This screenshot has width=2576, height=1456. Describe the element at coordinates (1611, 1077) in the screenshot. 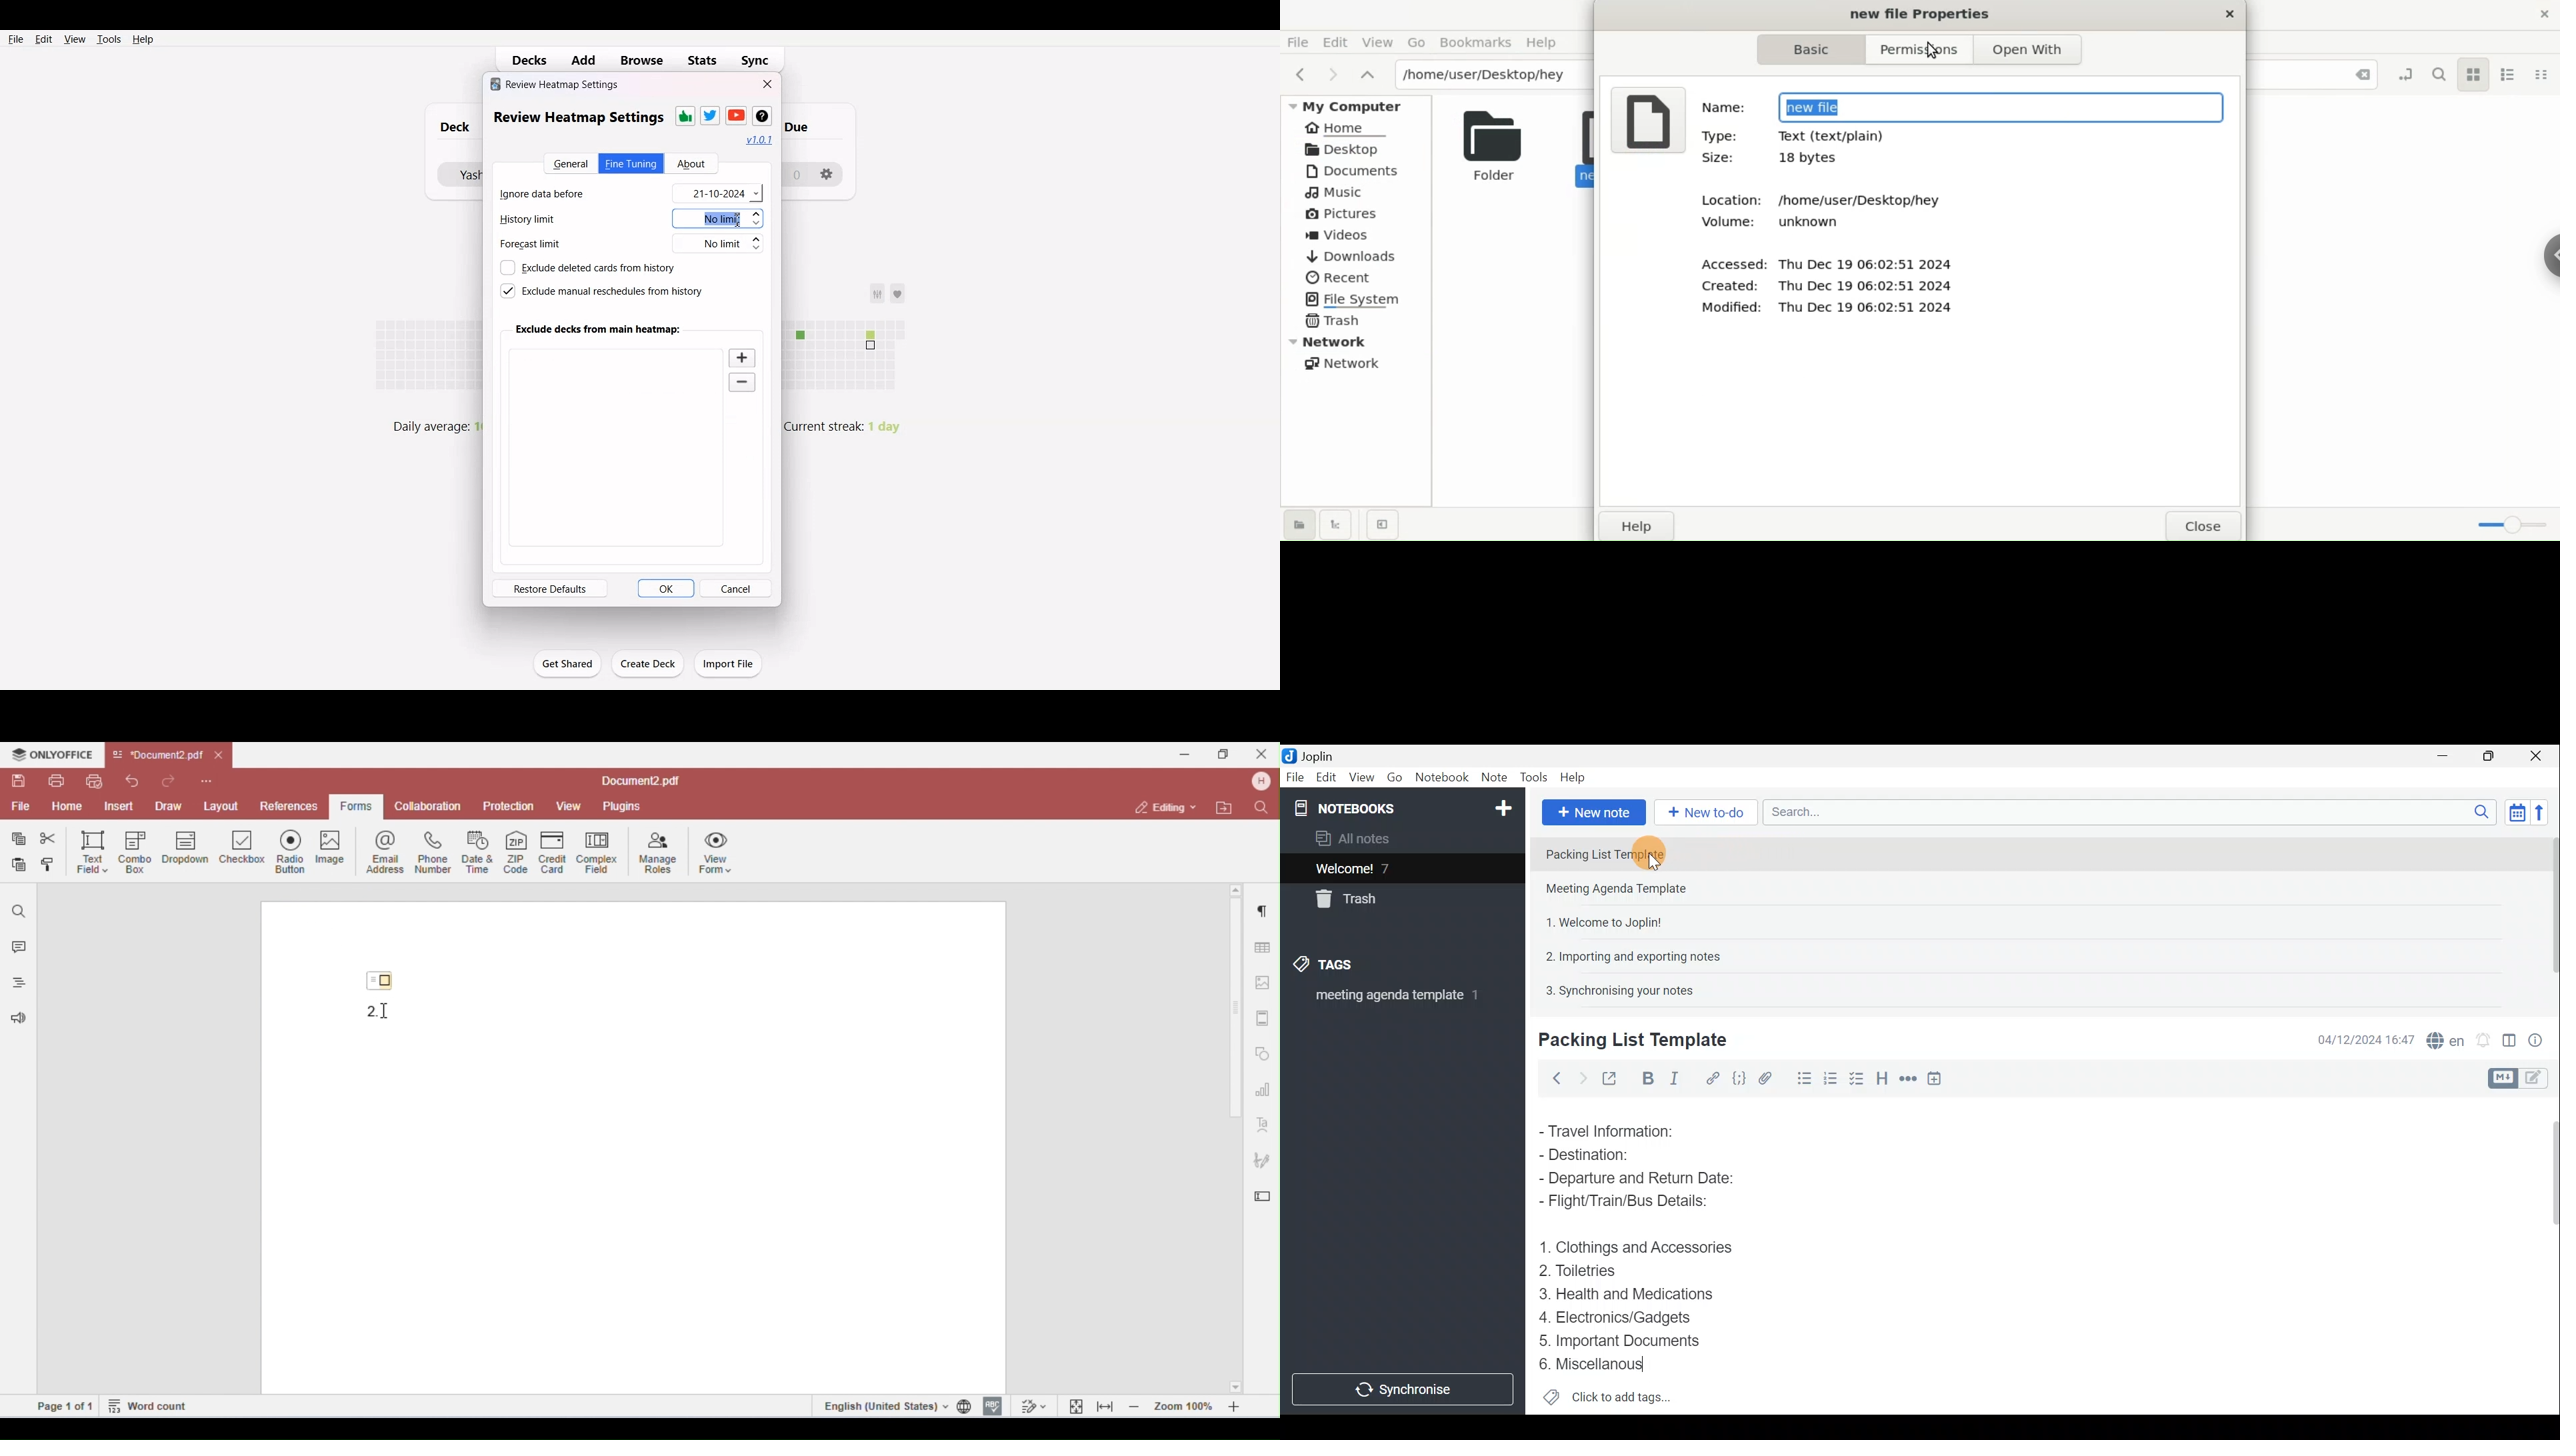

I see `Toggle external editing` at that location.